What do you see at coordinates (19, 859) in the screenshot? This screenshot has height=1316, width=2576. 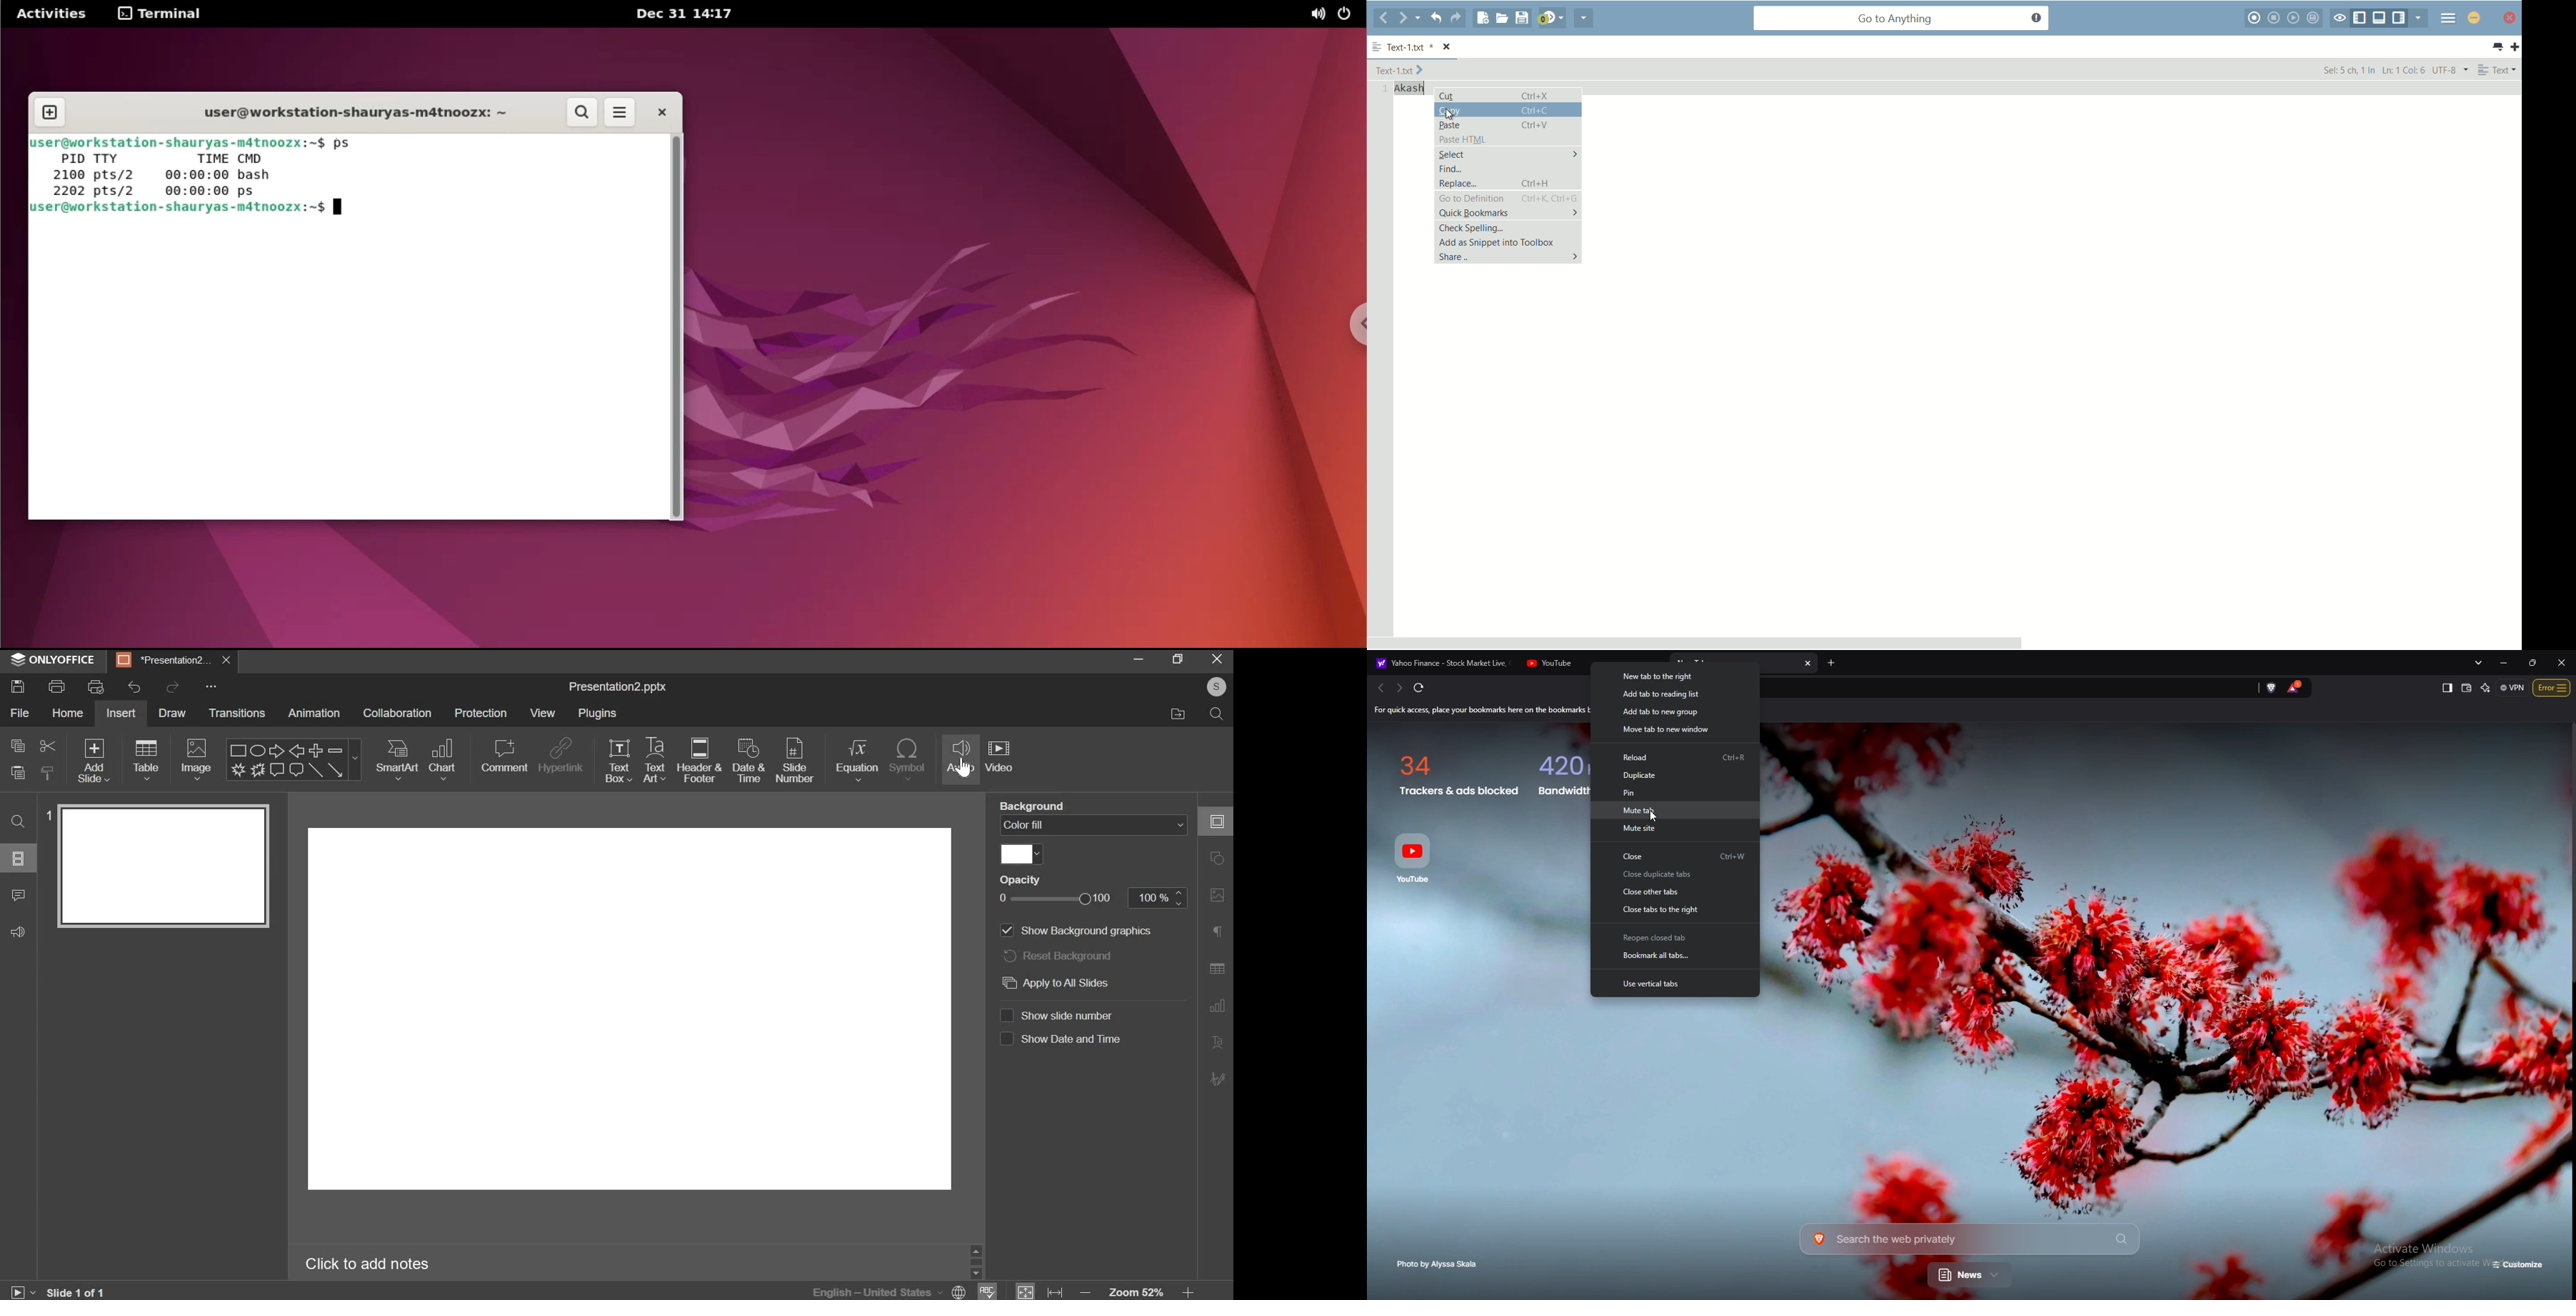 I see `slide` at bounding box center [19, 859].